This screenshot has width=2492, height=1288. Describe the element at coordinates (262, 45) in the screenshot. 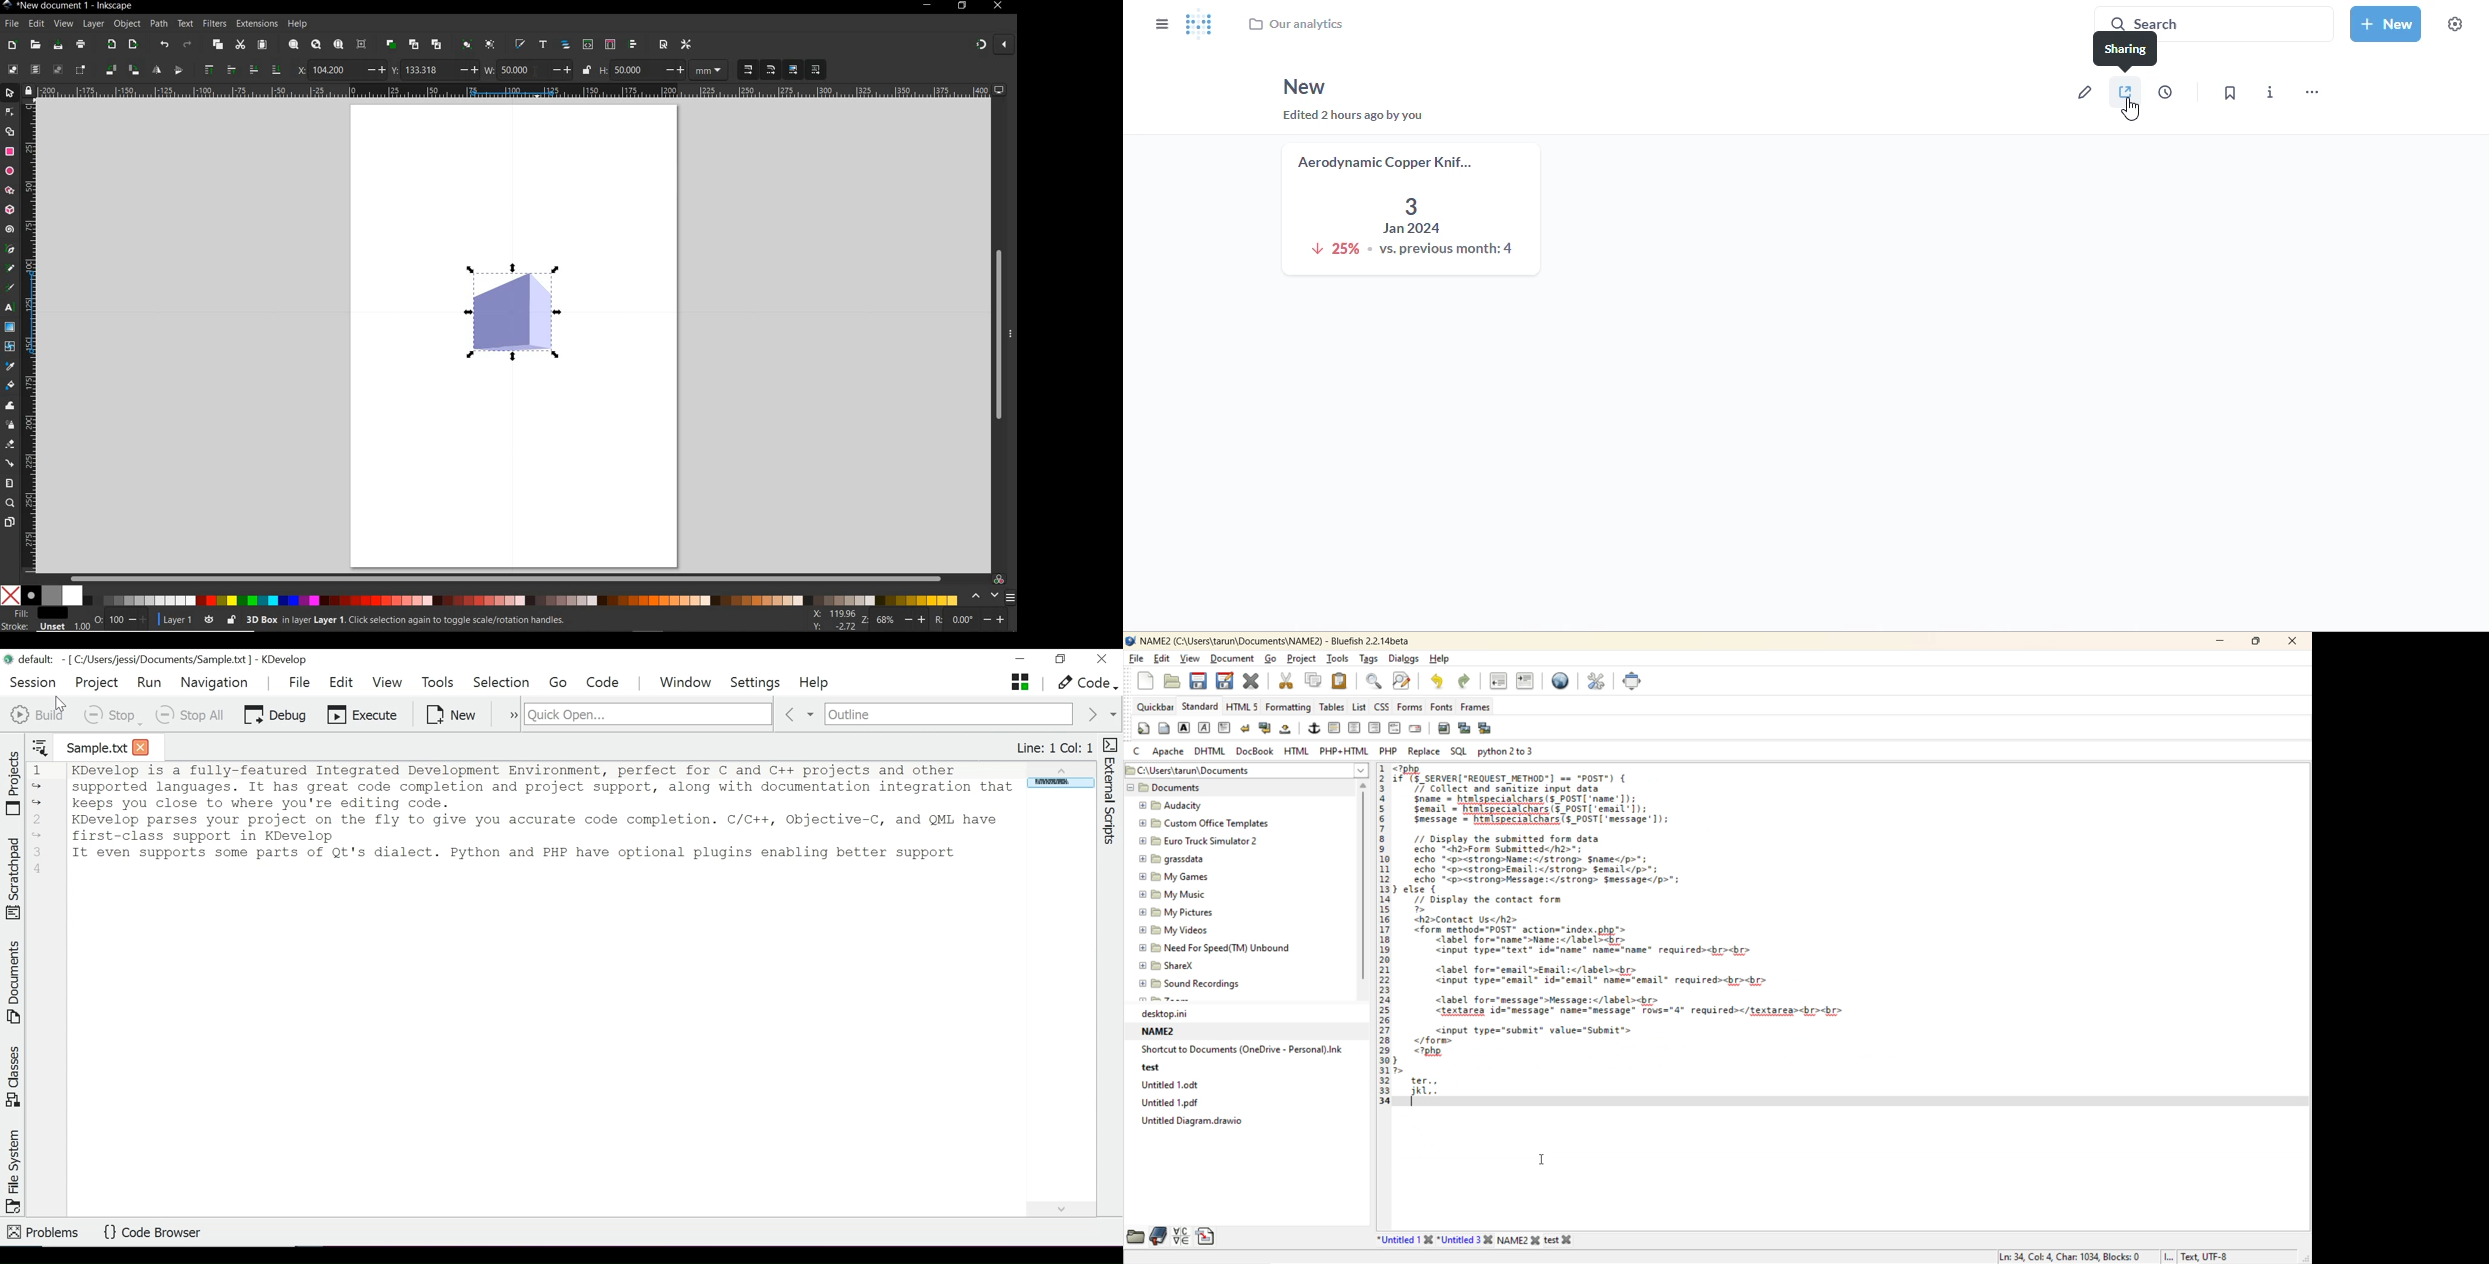

I see `paste` at that location.